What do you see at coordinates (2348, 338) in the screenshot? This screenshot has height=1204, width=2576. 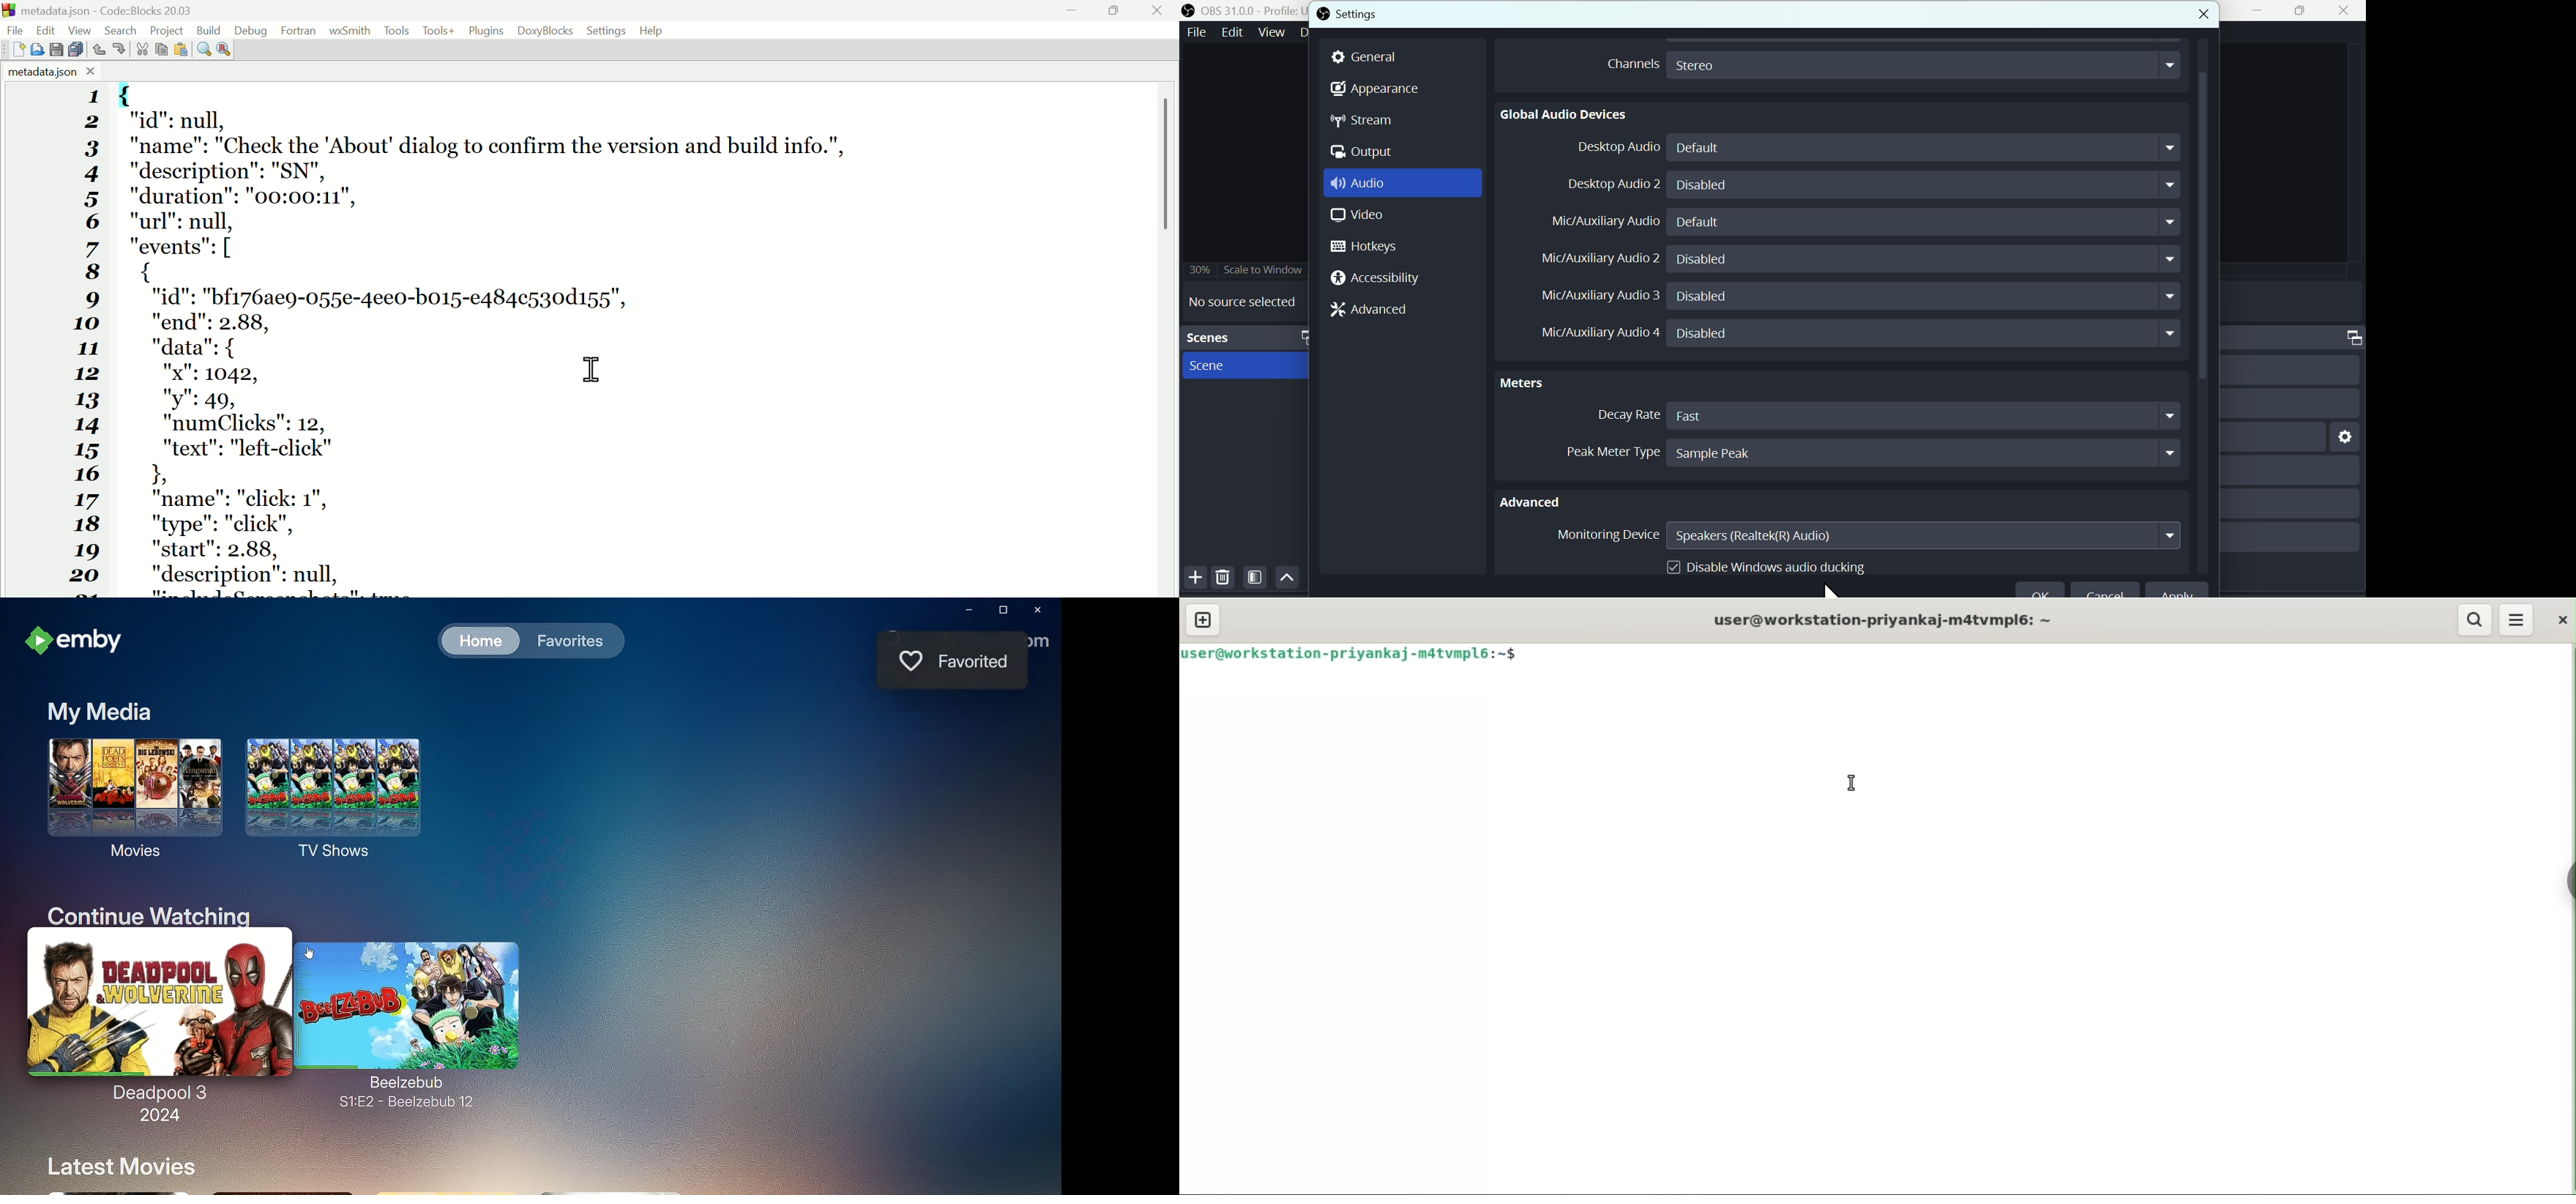 I see `maximize` at bounding box center [2348, 338].